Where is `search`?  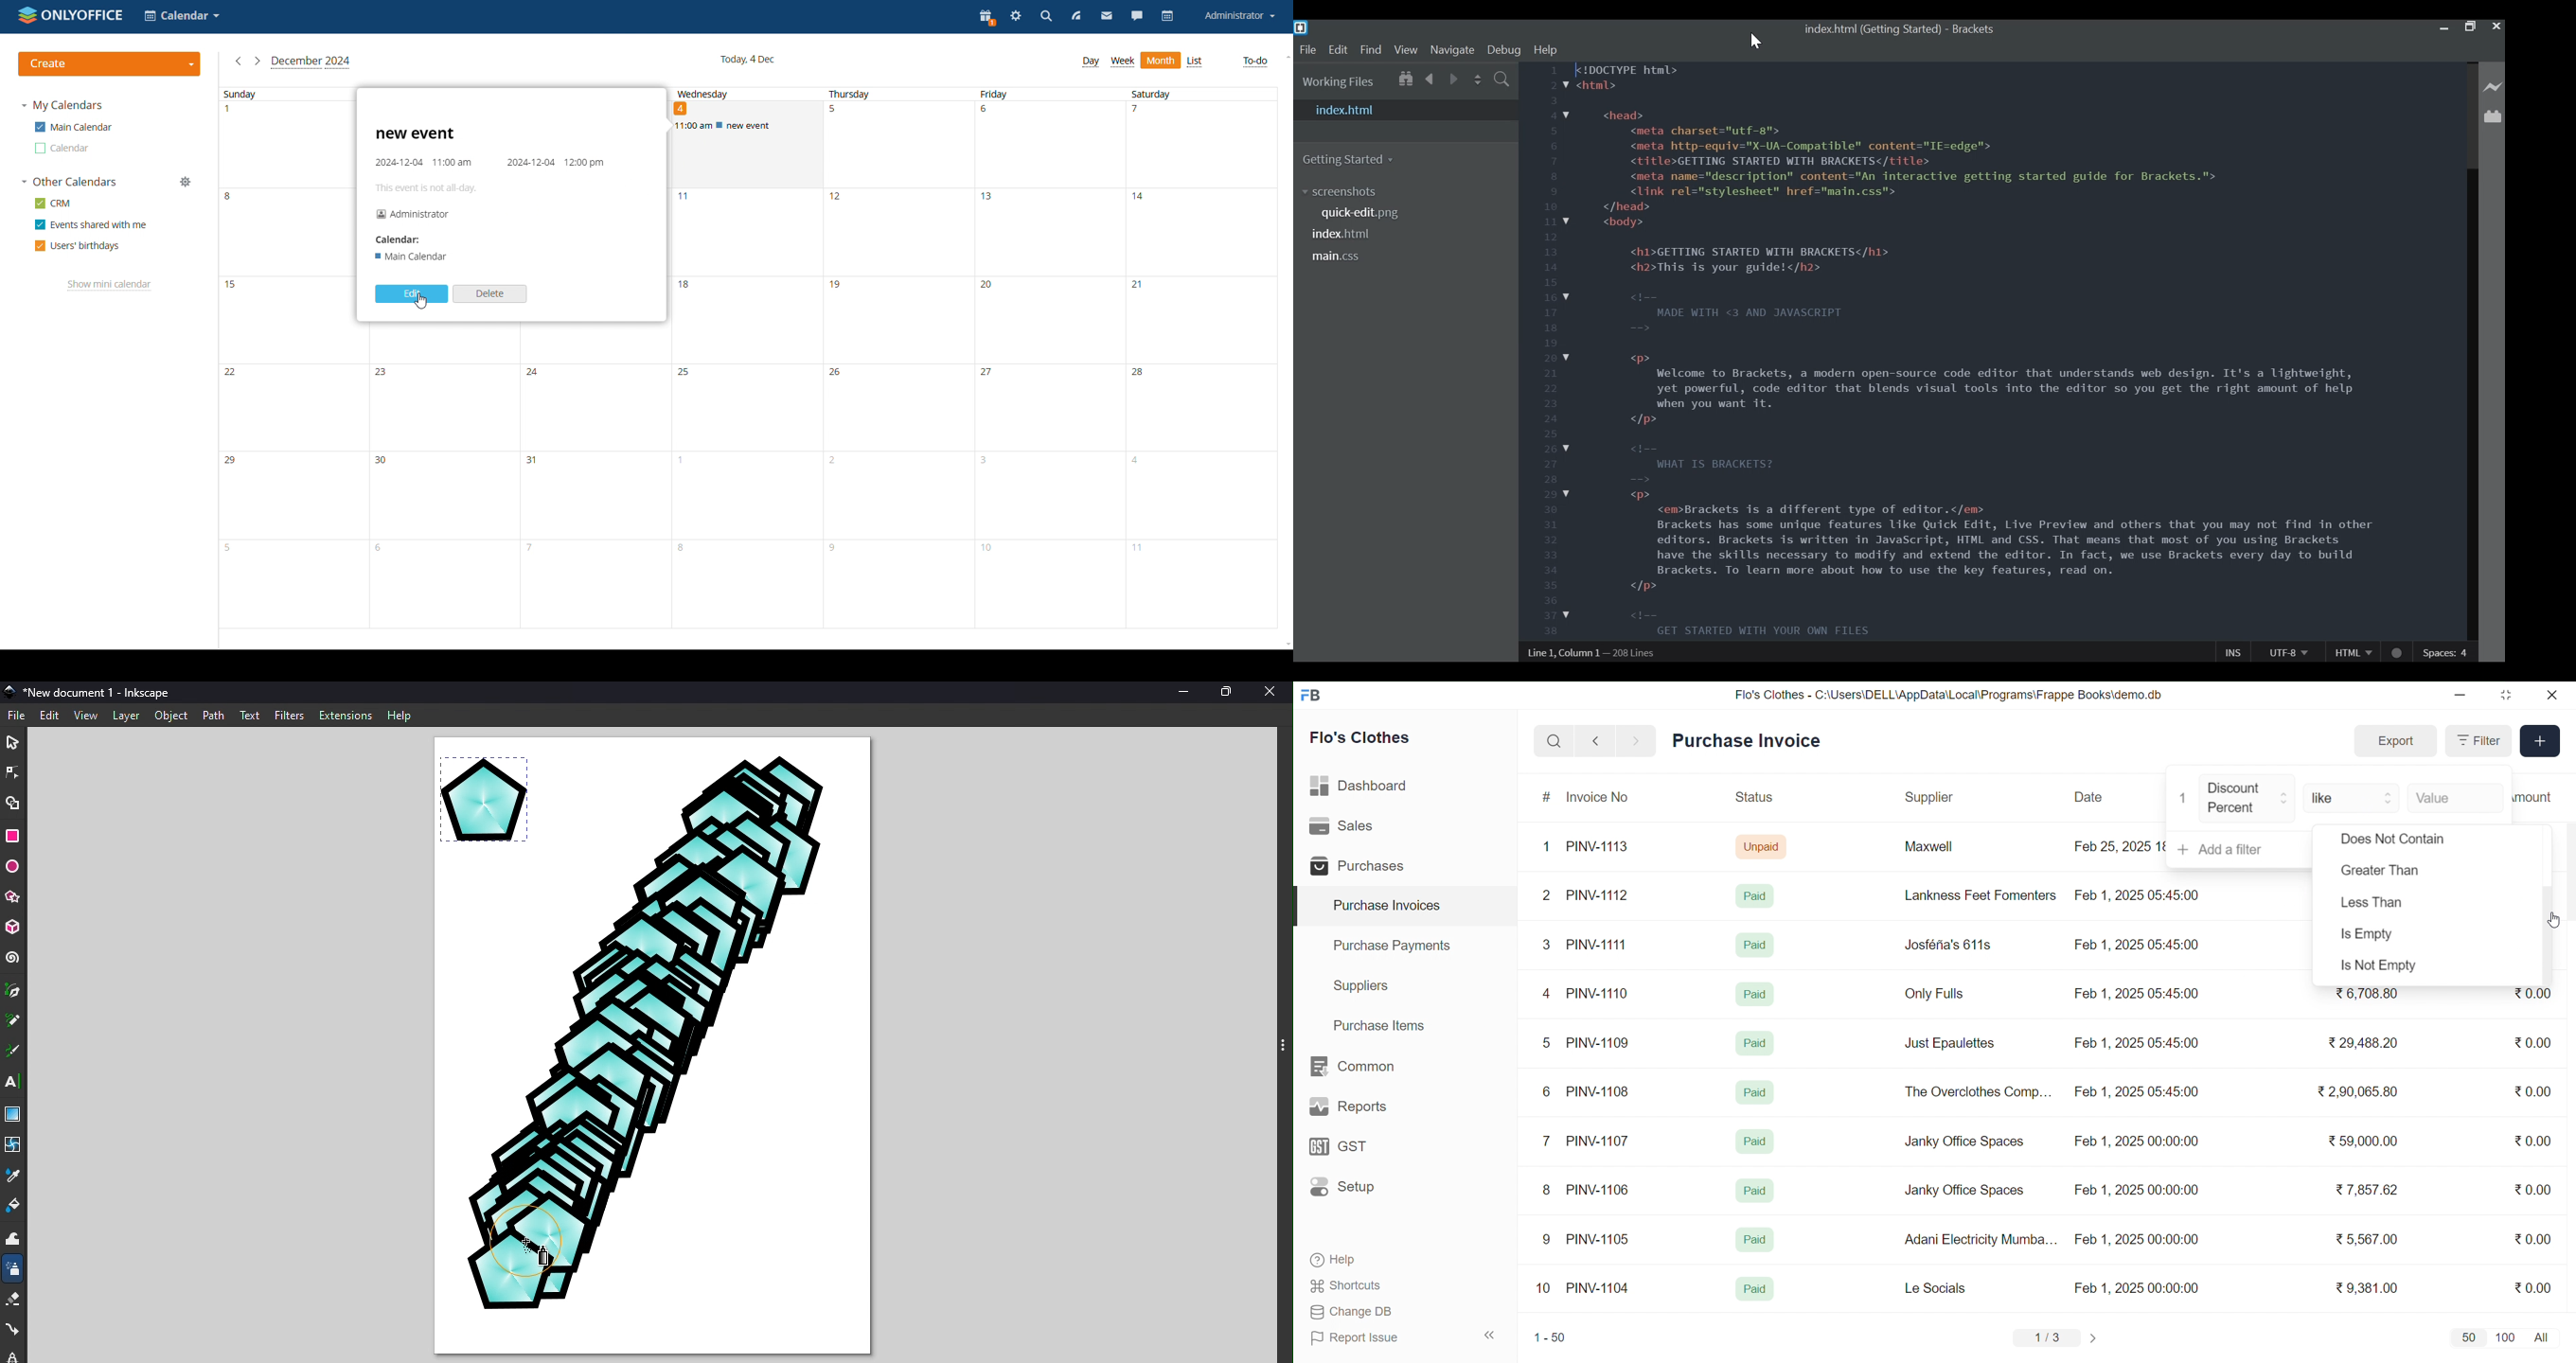 search is located at coordinates (1554, 741).